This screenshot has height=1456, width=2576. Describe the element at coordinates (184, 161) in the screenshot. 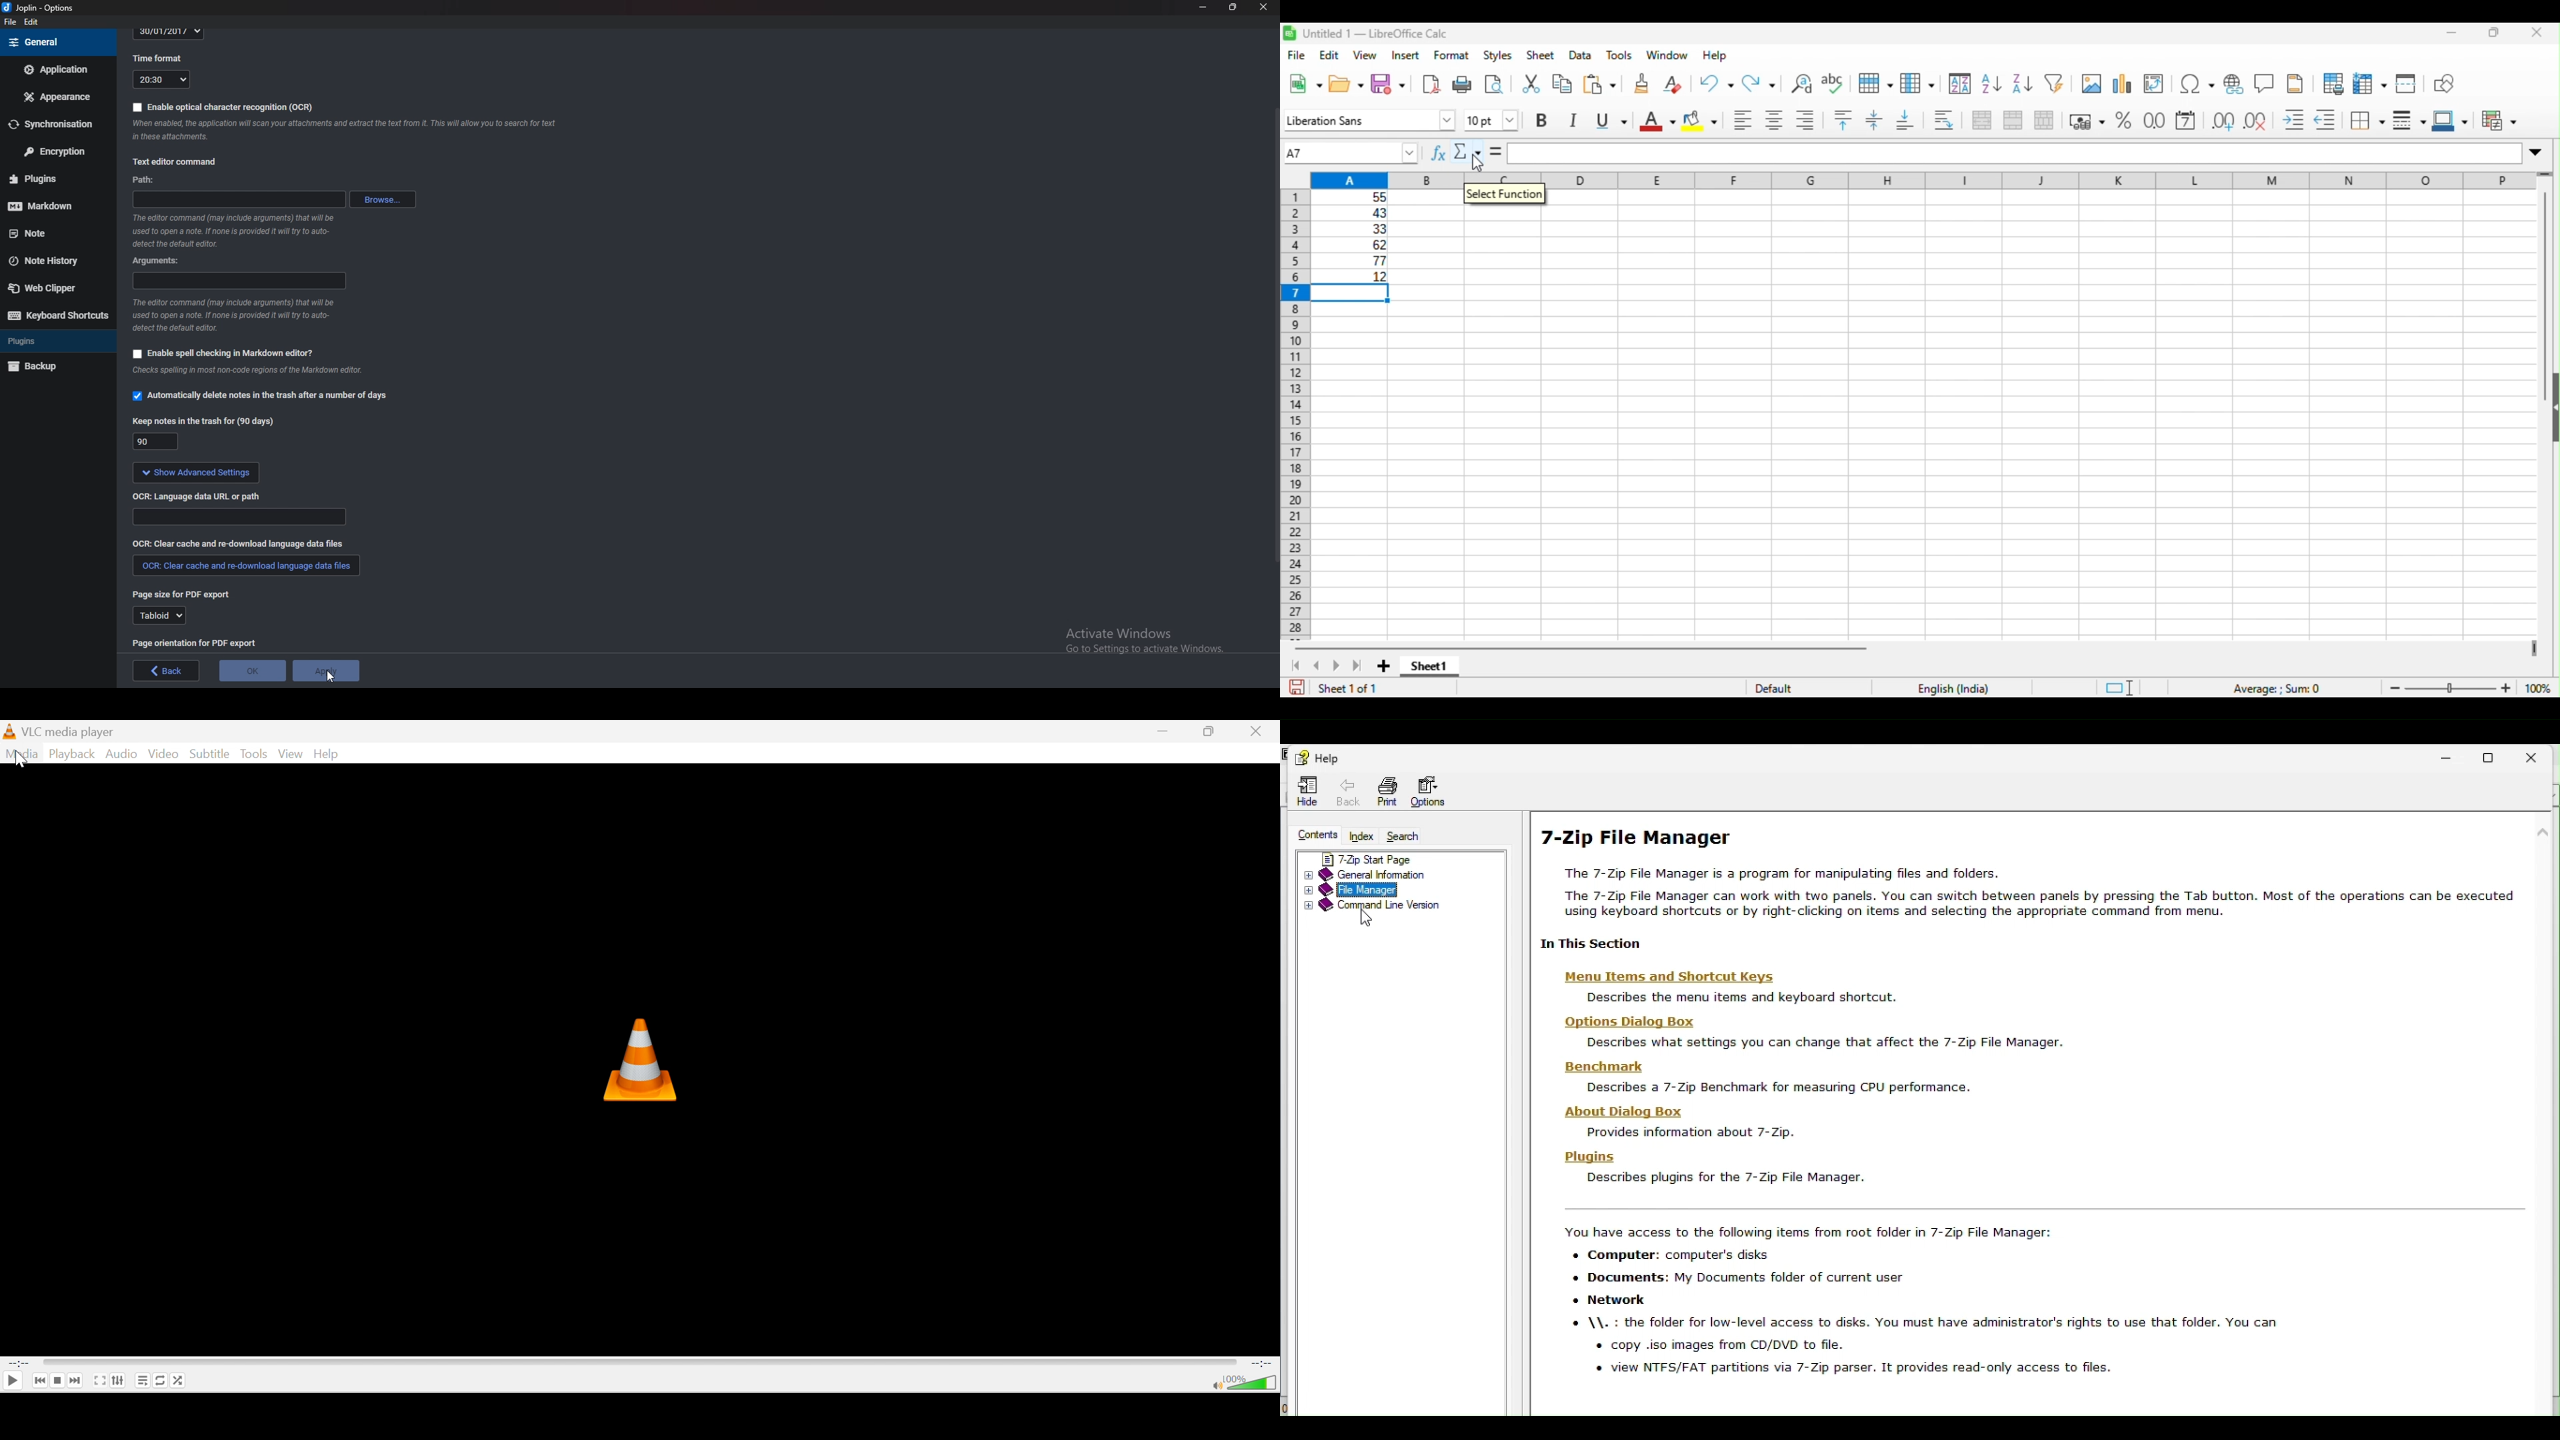

I see `Text editor command` at that location.